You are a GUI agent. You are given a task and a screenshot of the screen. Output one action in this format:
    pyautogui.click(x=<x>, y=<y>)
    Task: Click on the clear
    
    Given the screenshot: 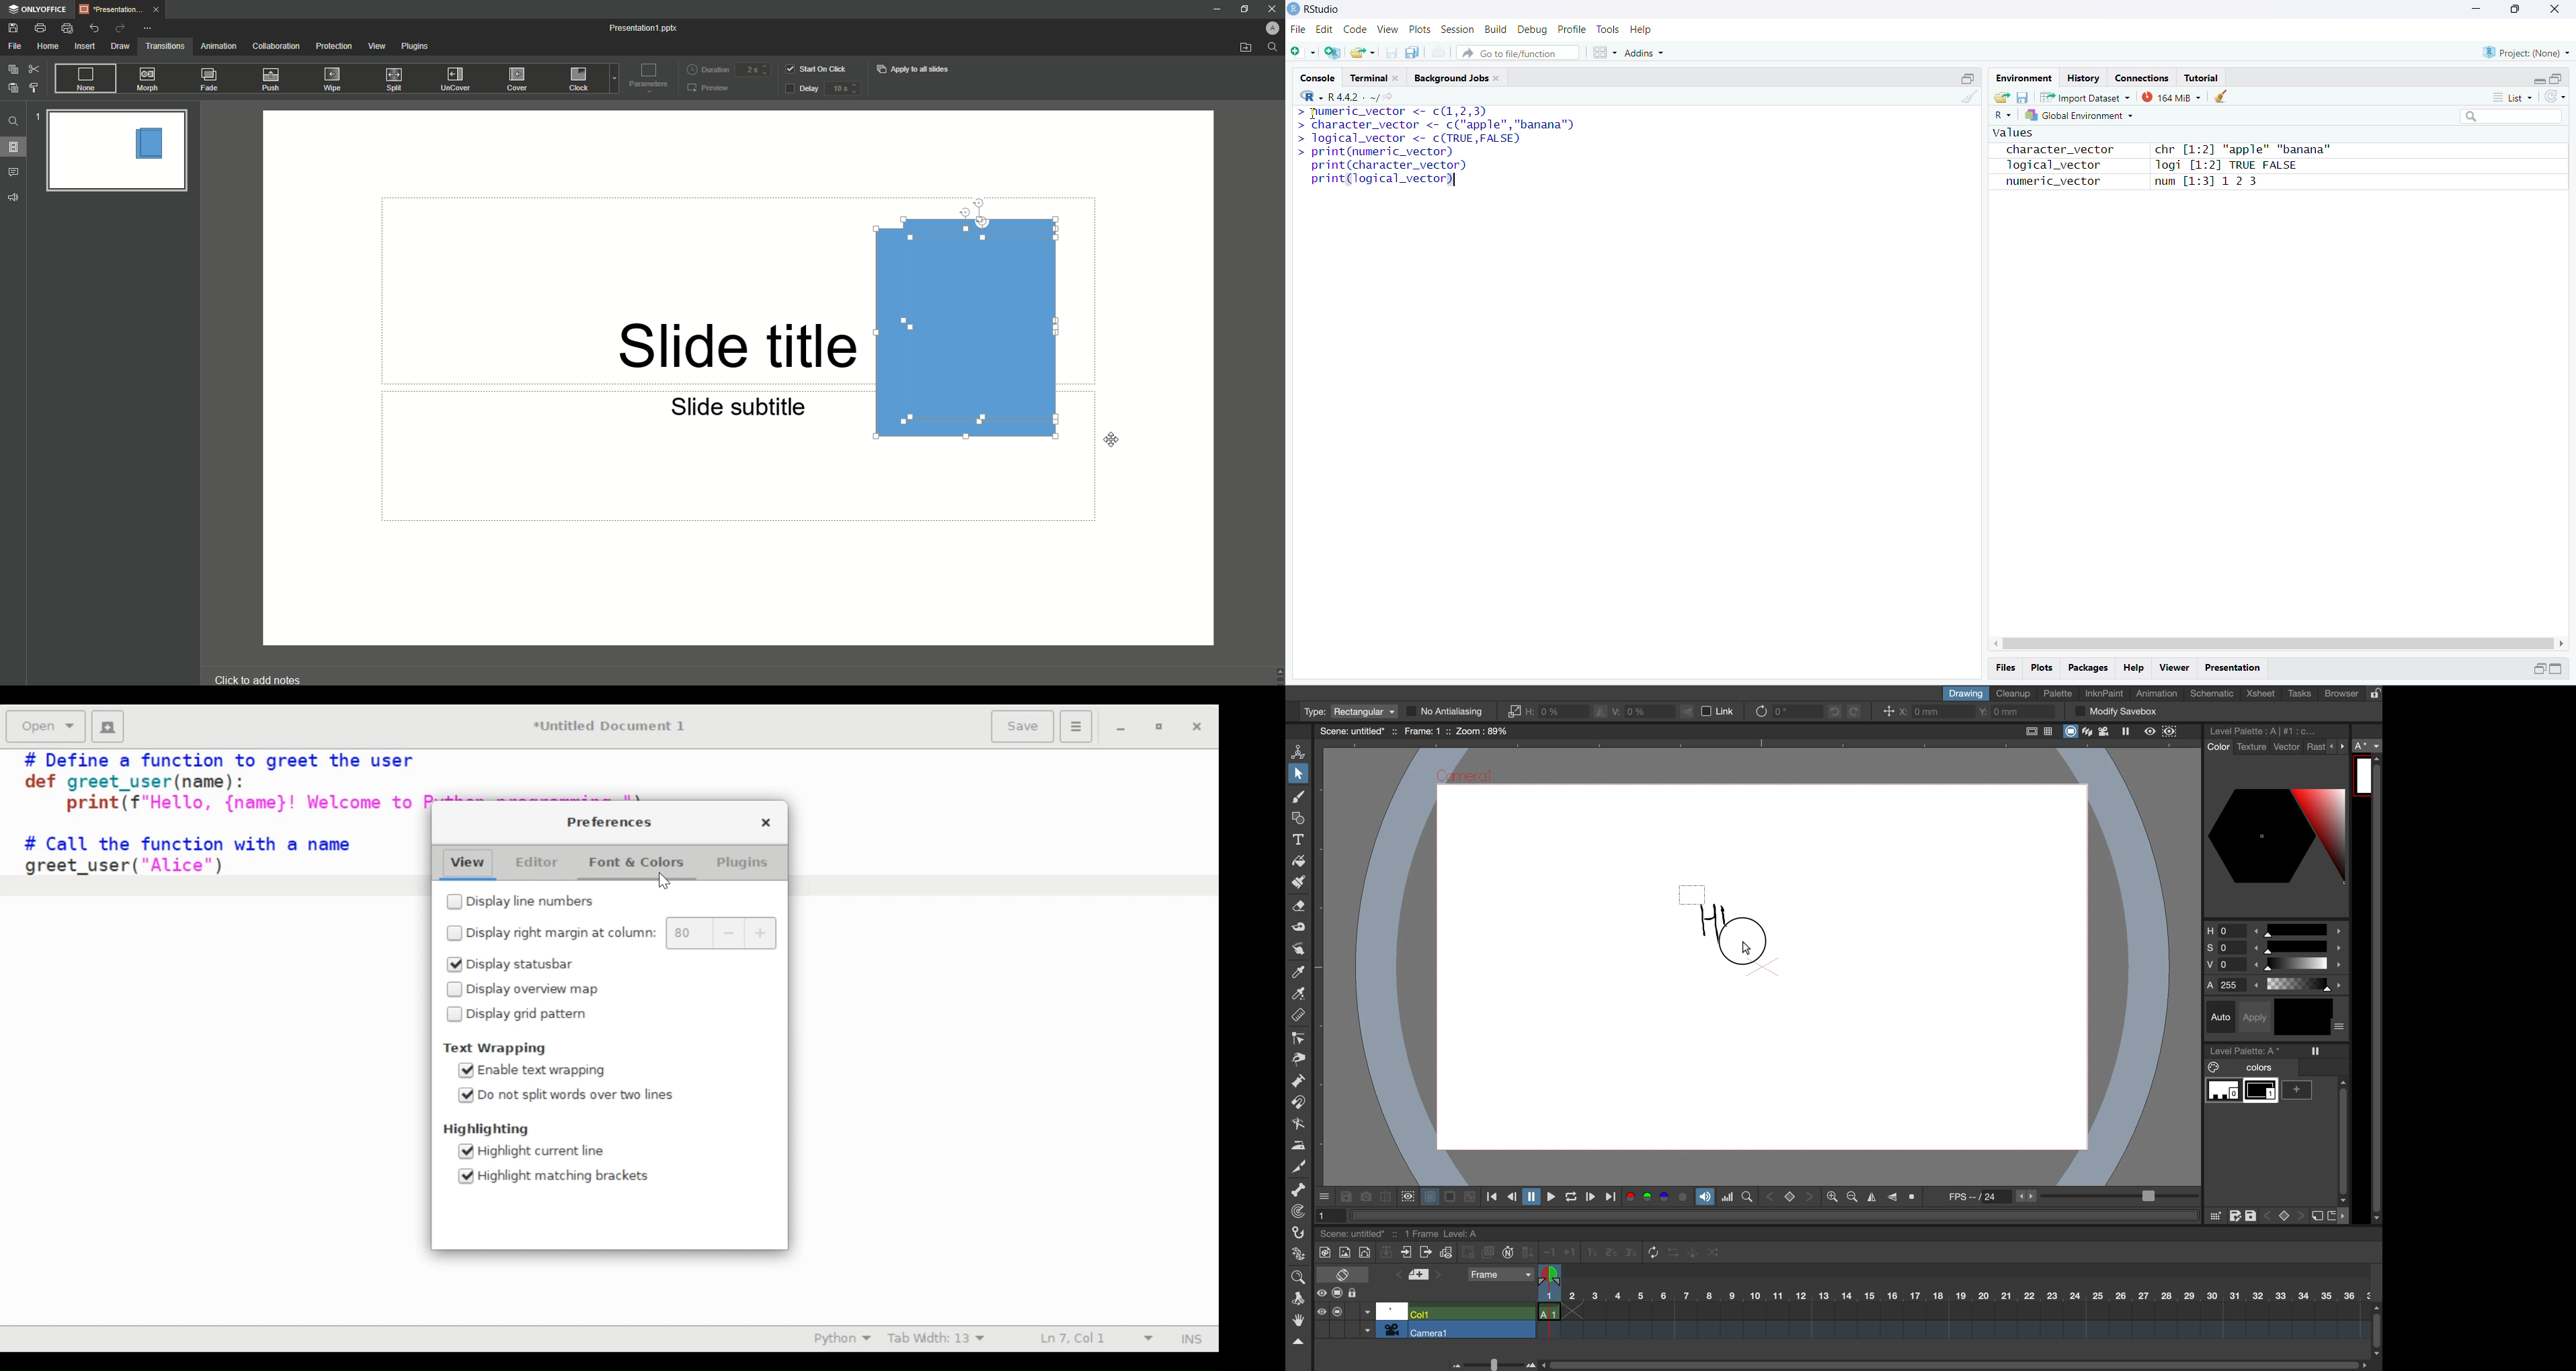 What is the action you would take?
    pyautogui.click(x=2222, y=96)
    